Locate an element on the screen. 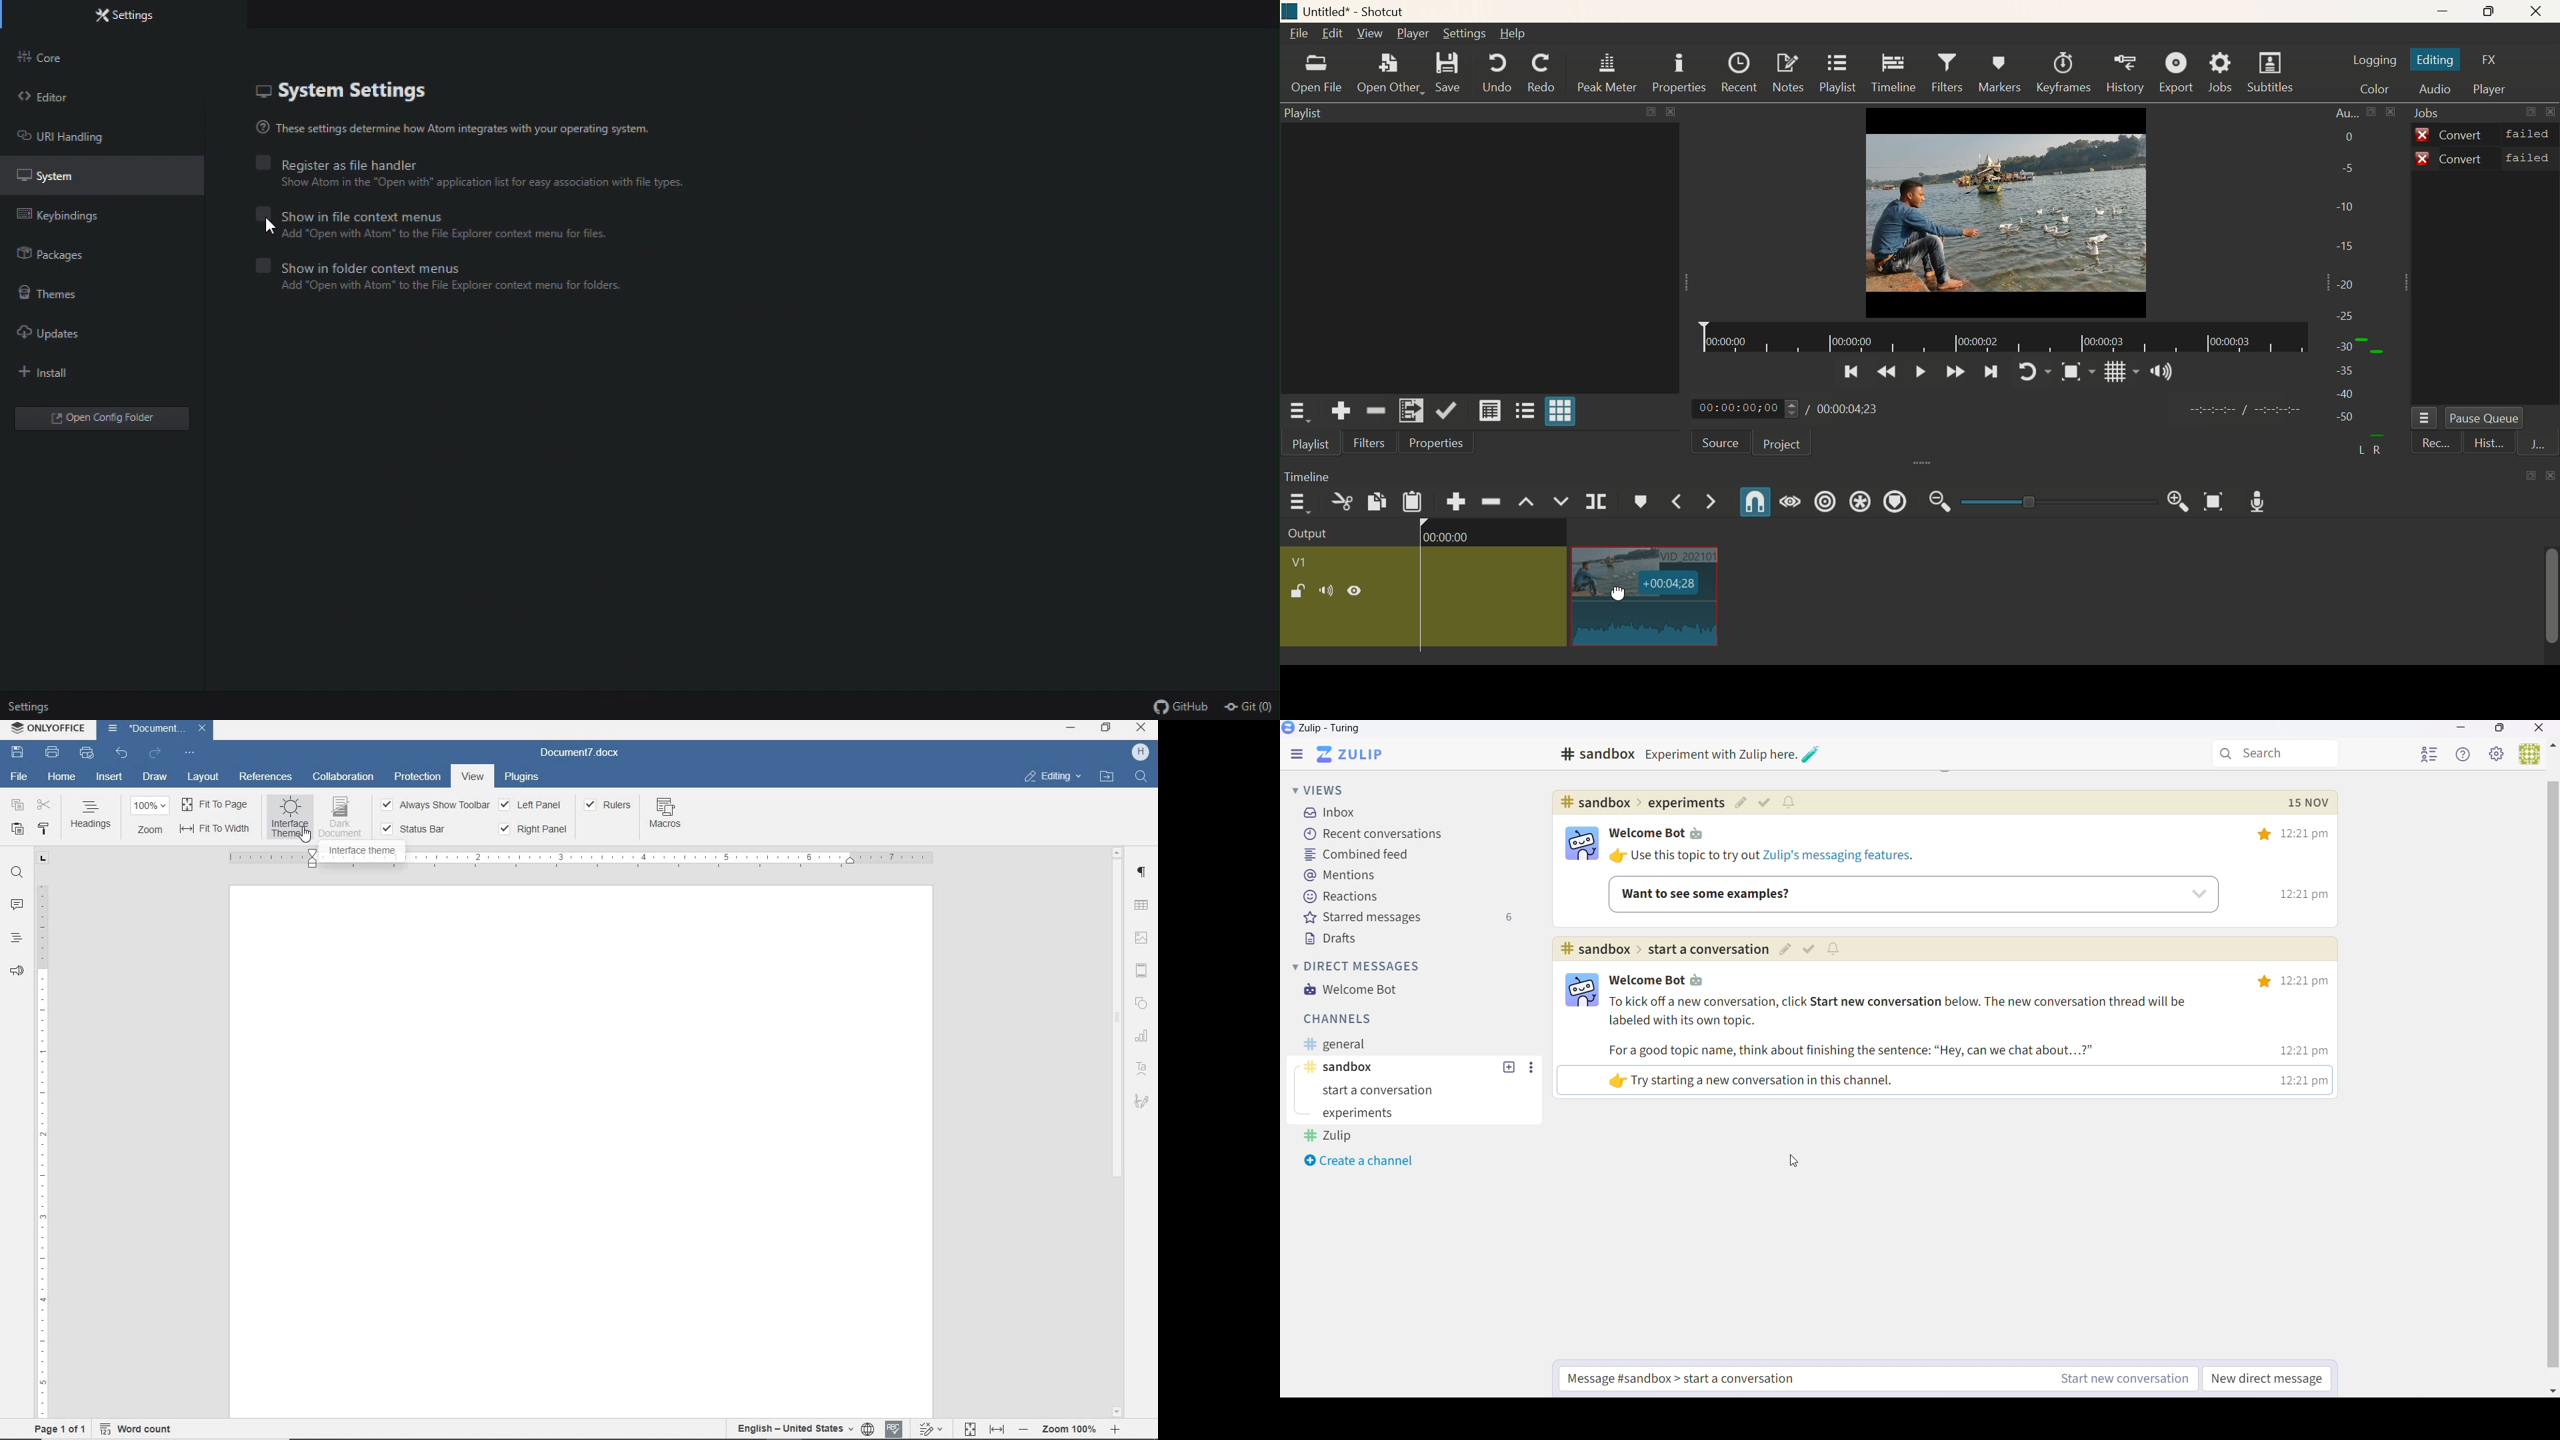 This screenshot has height=1456, width=2576. Color is located at coordinates (2372, 87).